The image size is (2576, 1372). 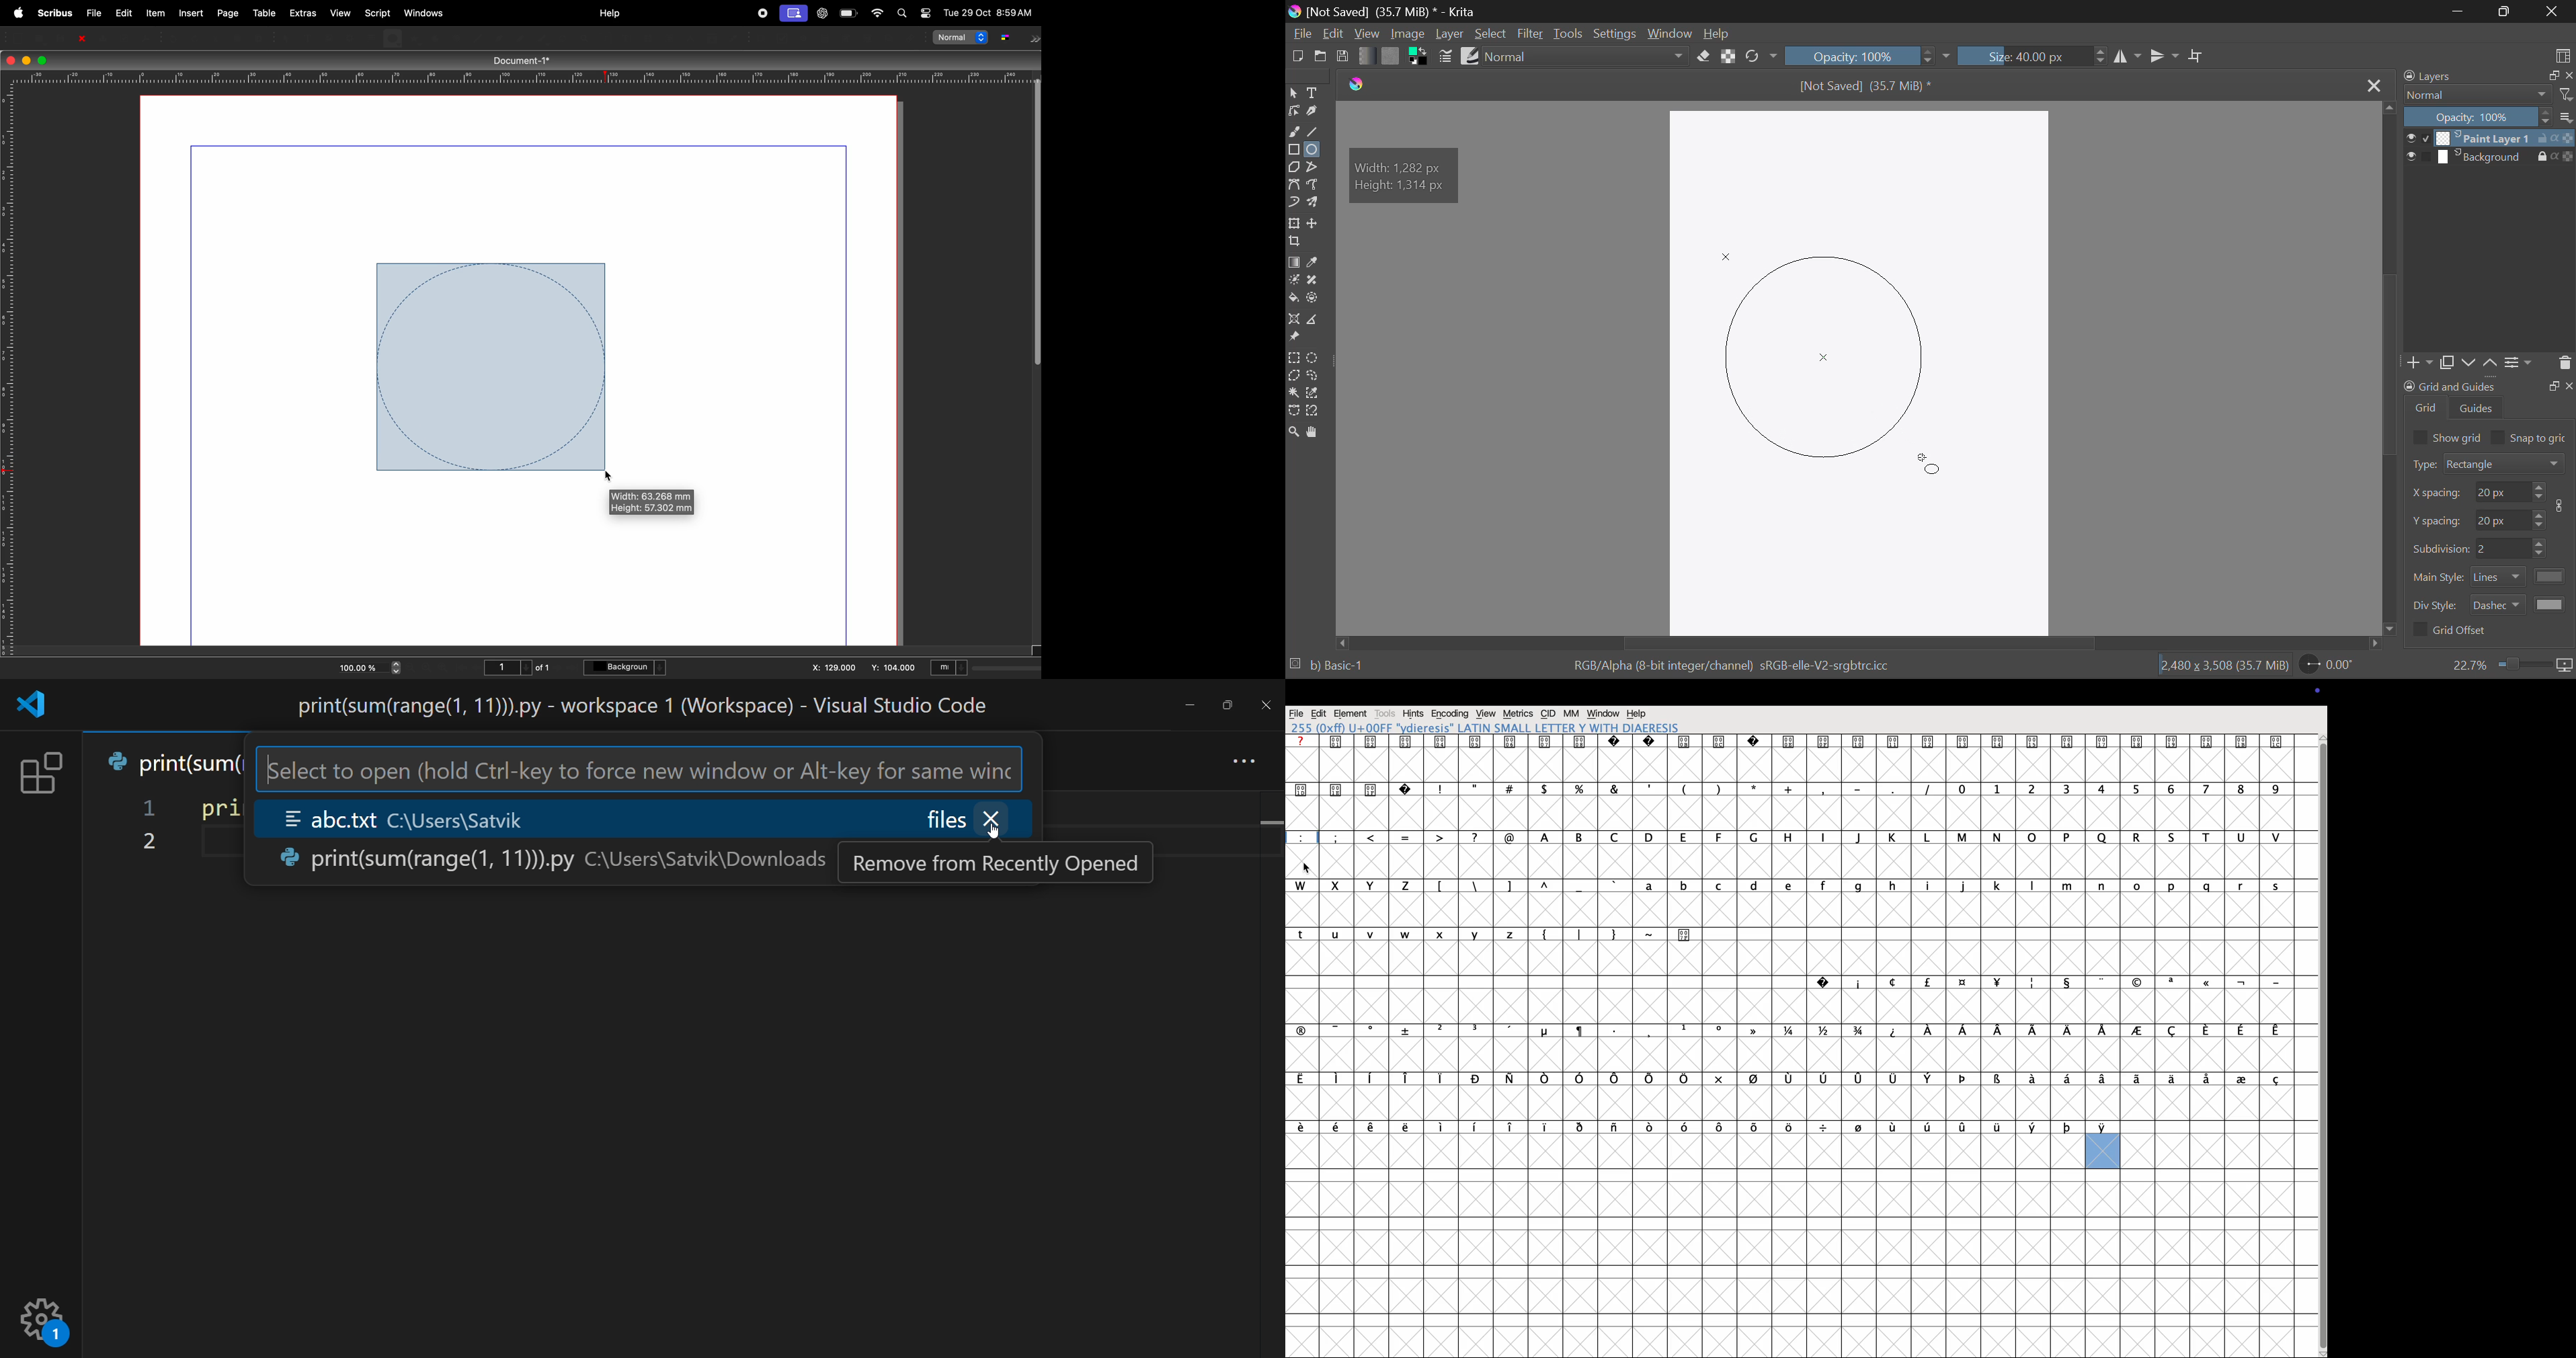 I want to click on |, so click(x=1925, y=803).